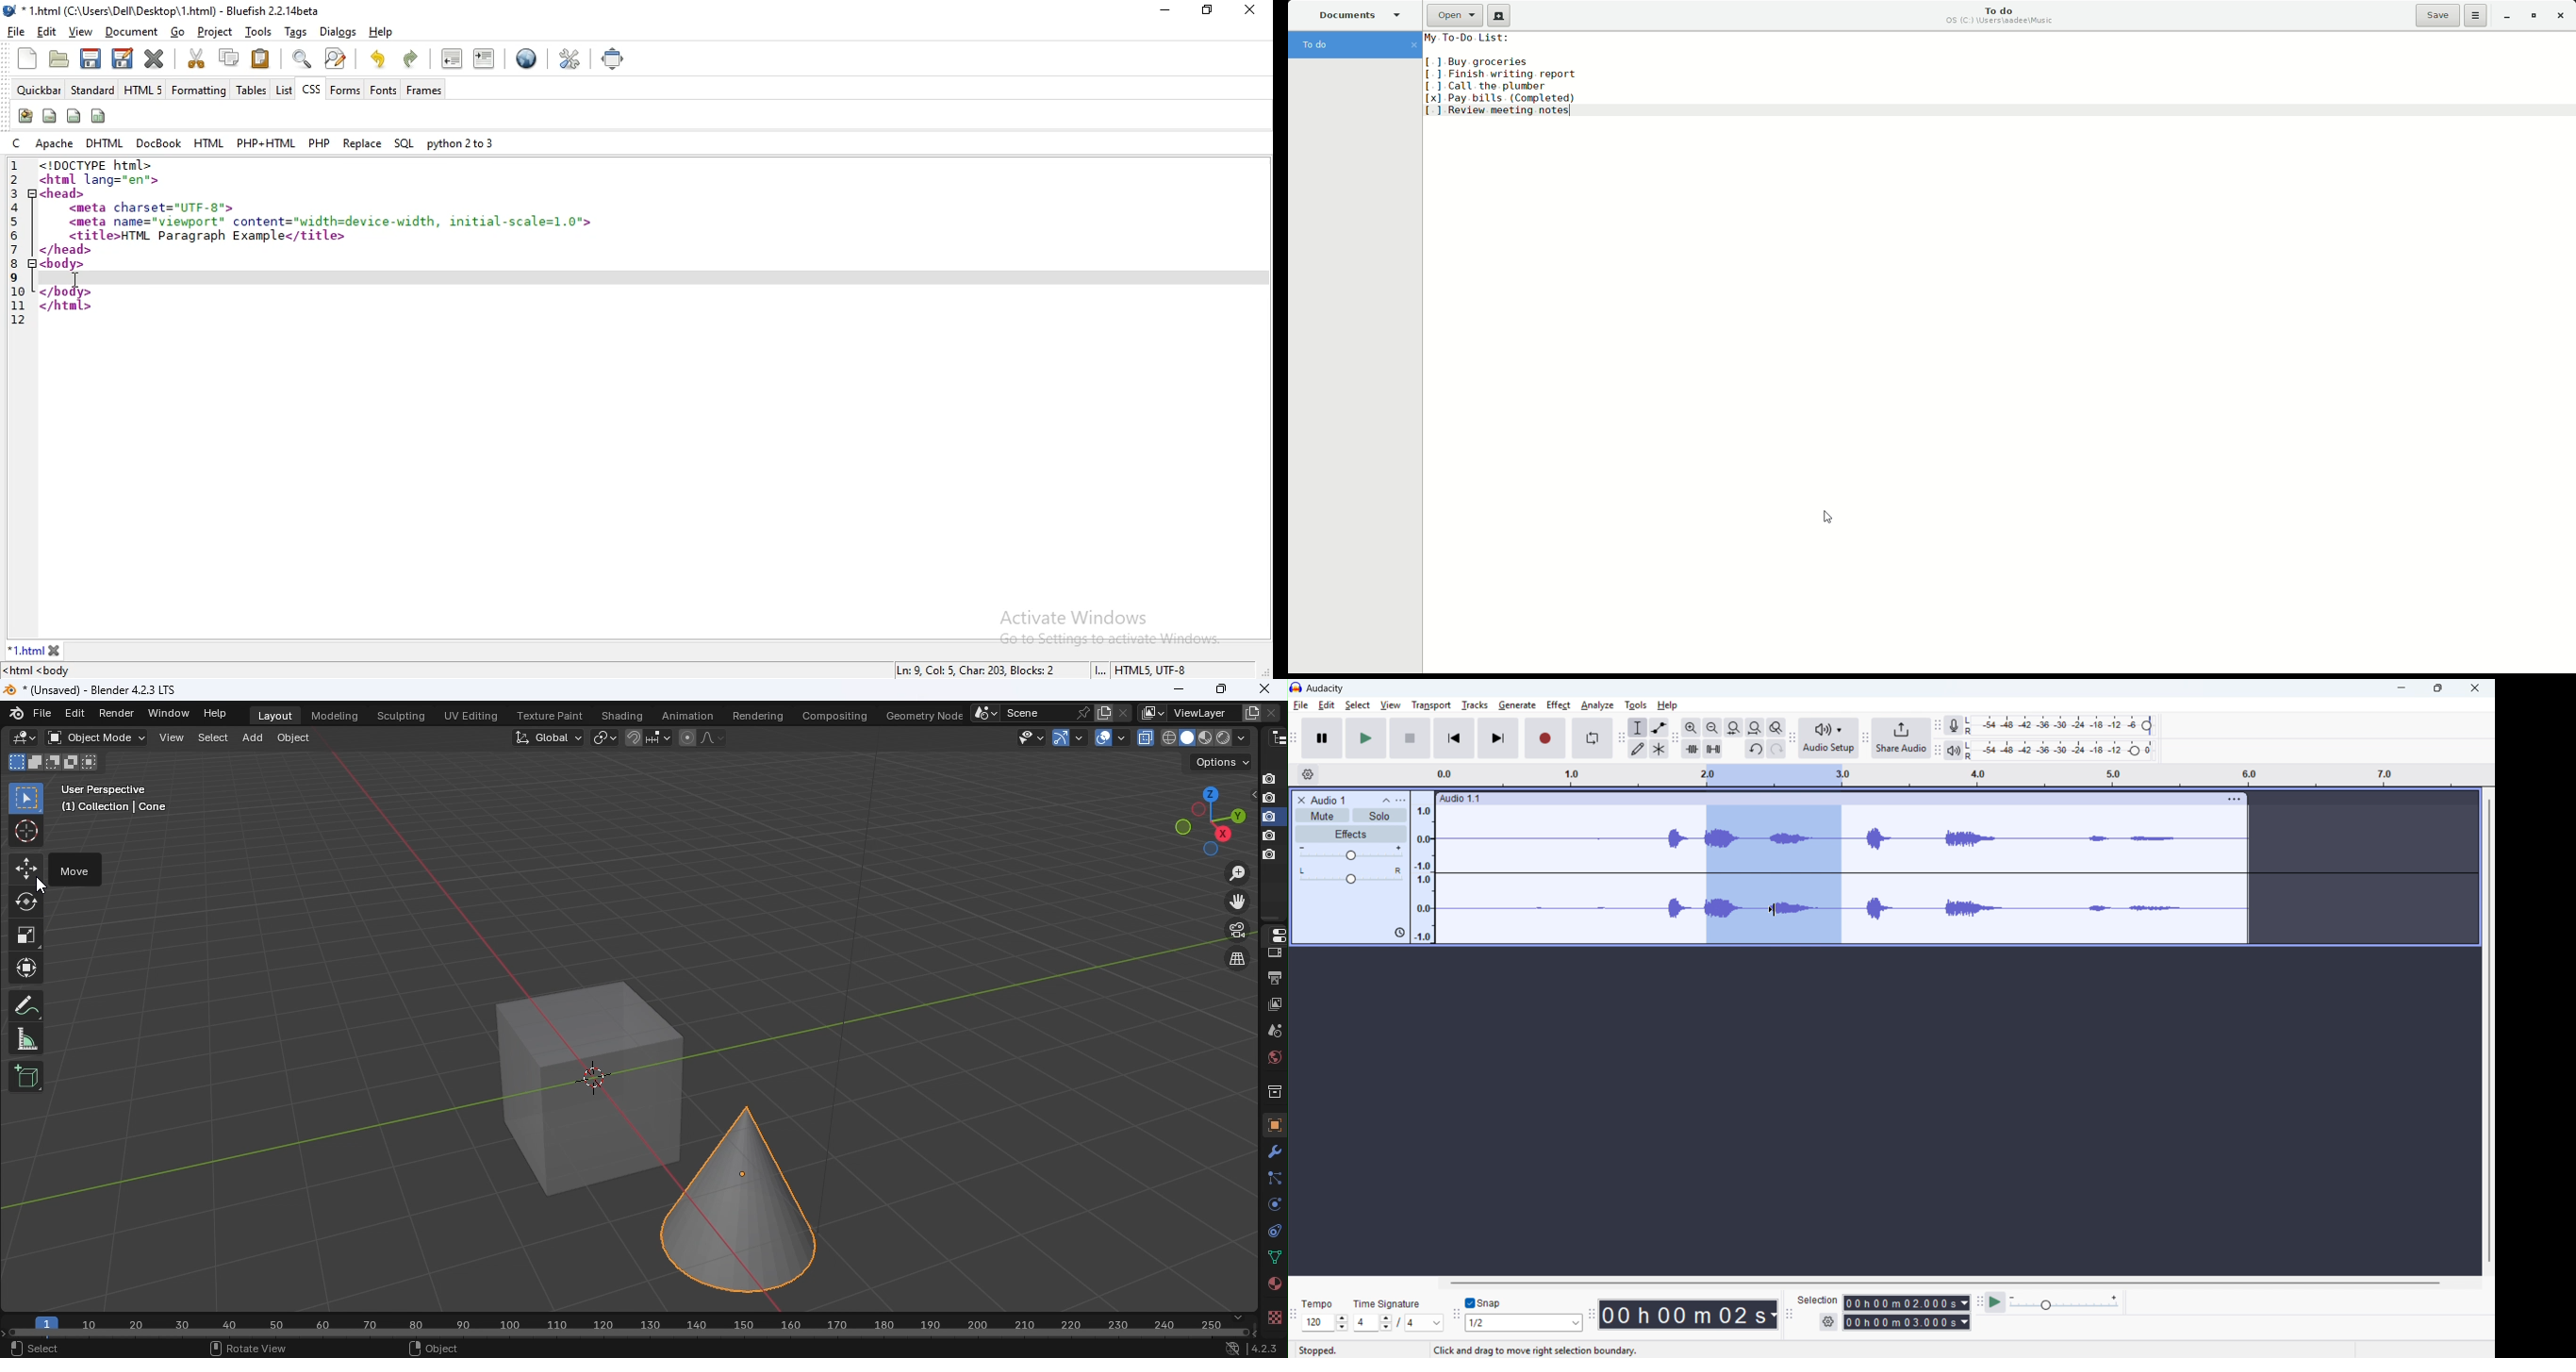 This screenshot has width=2576, height=1372. I want to click on Pause, so click(1323, 738).